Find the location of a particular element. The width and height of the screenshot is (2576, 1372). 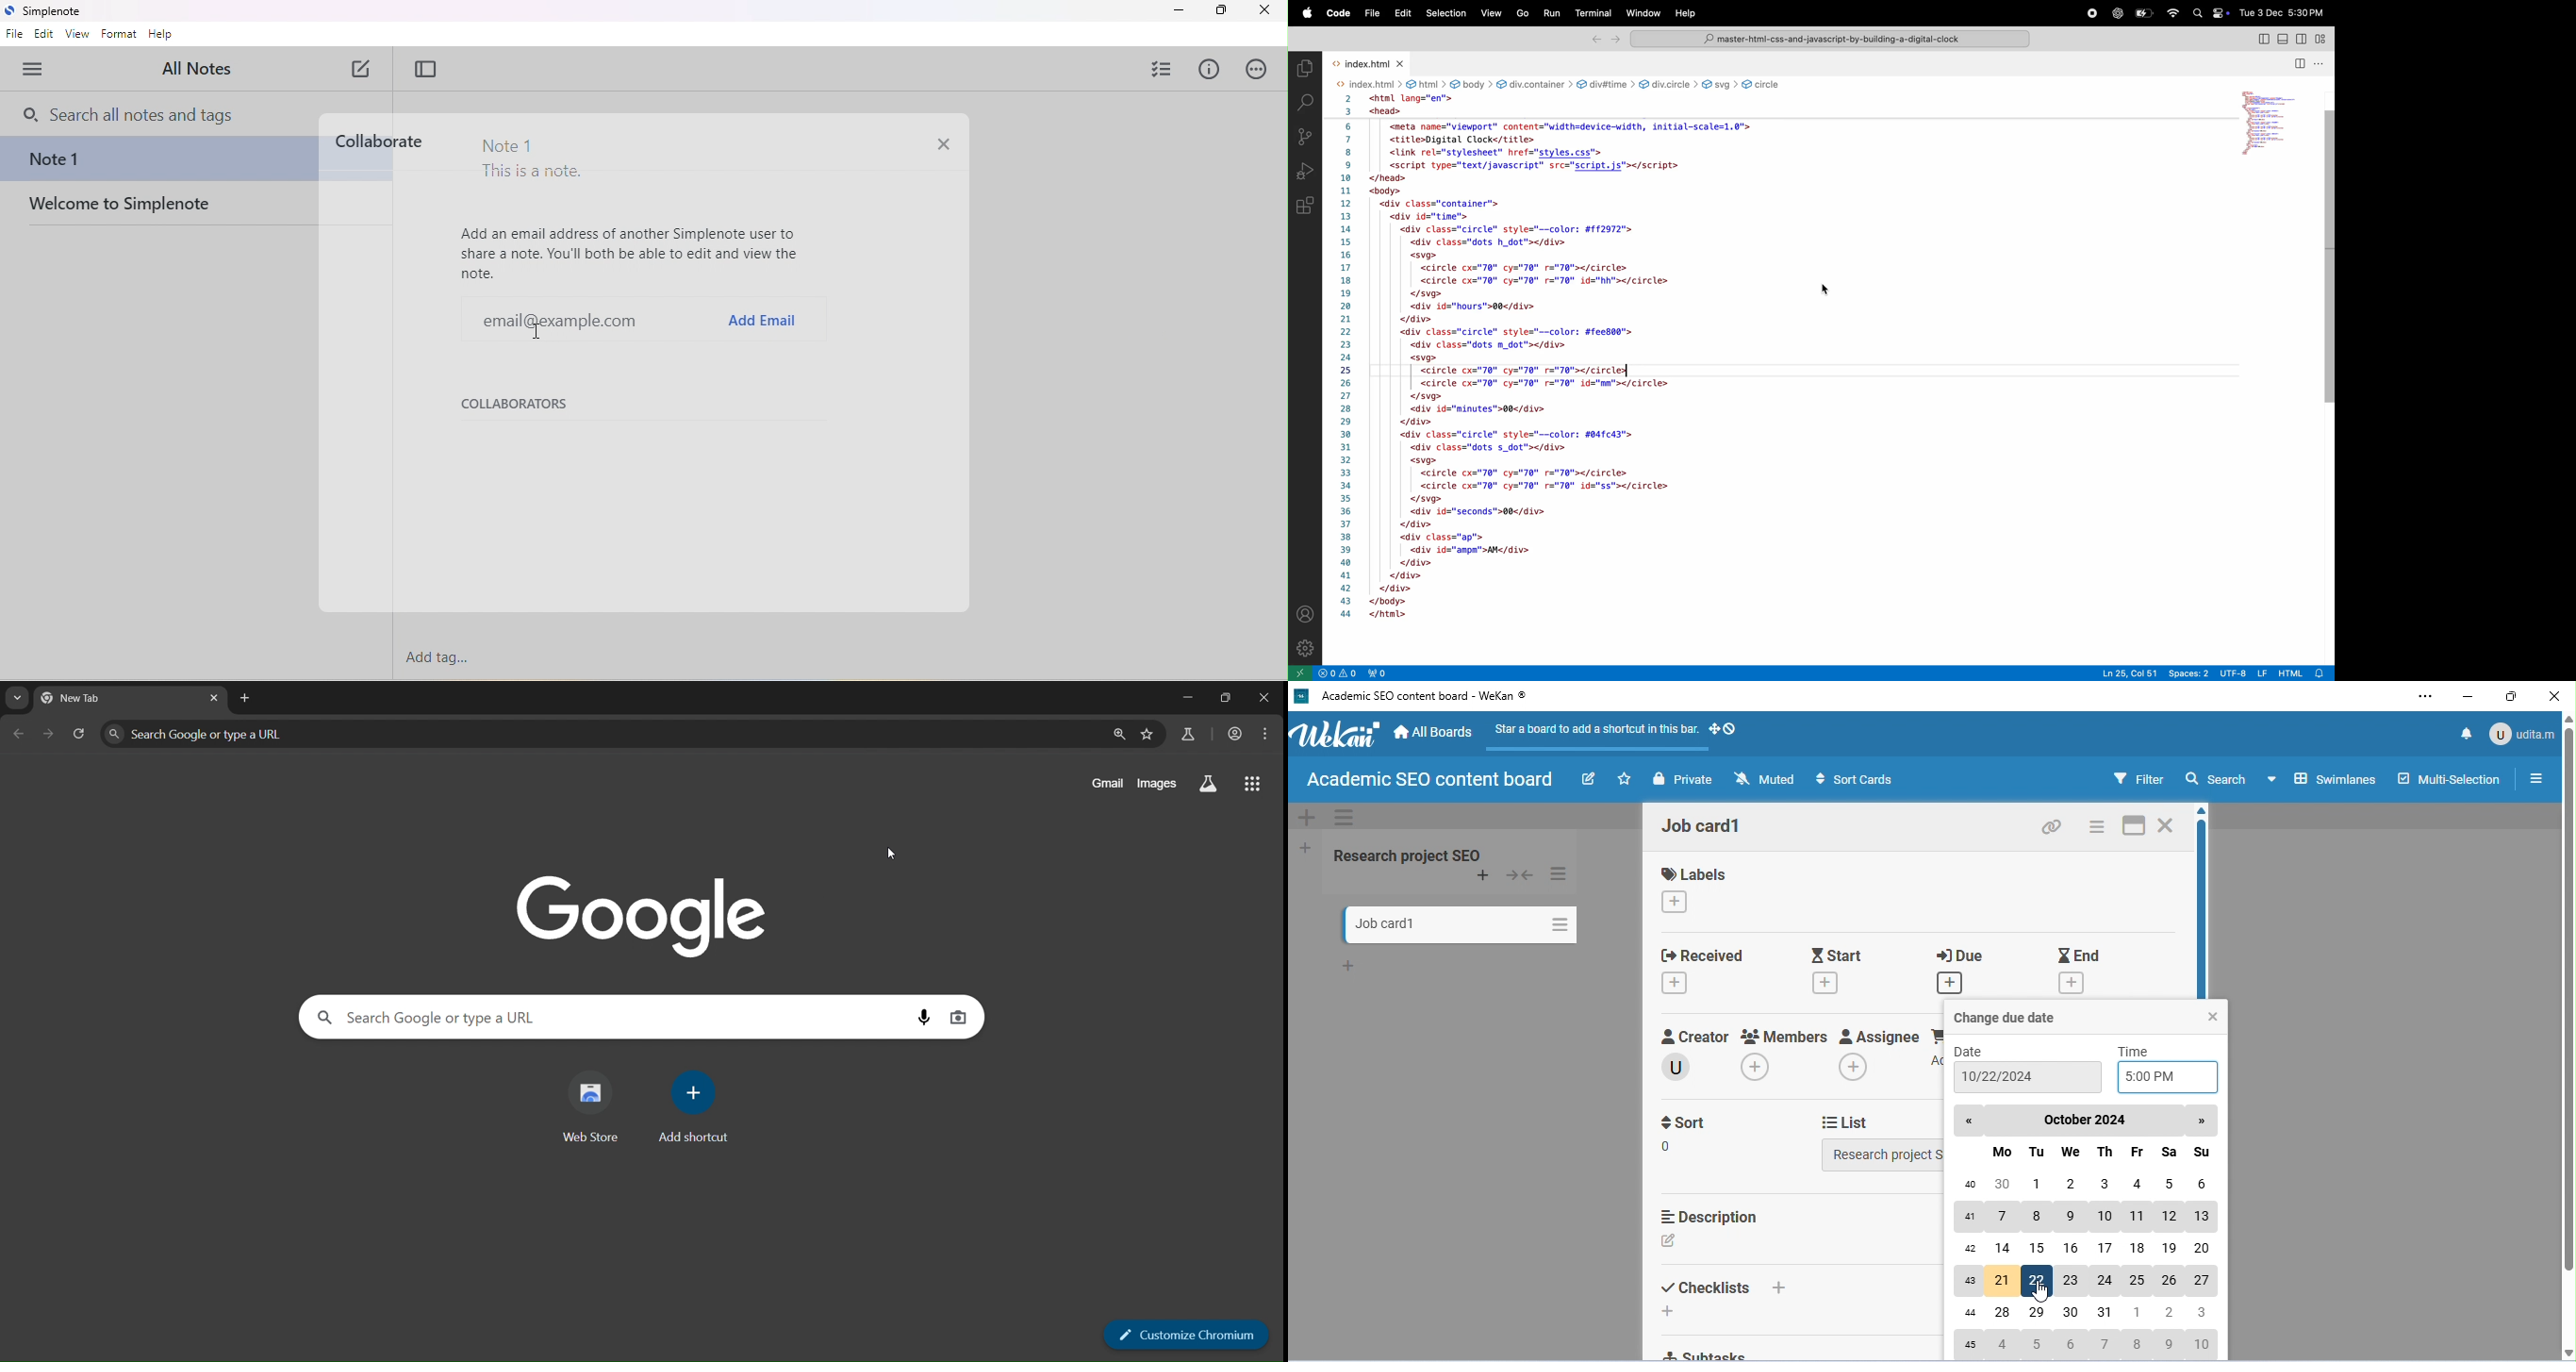

search bar is located at coordinates (1828, 40).